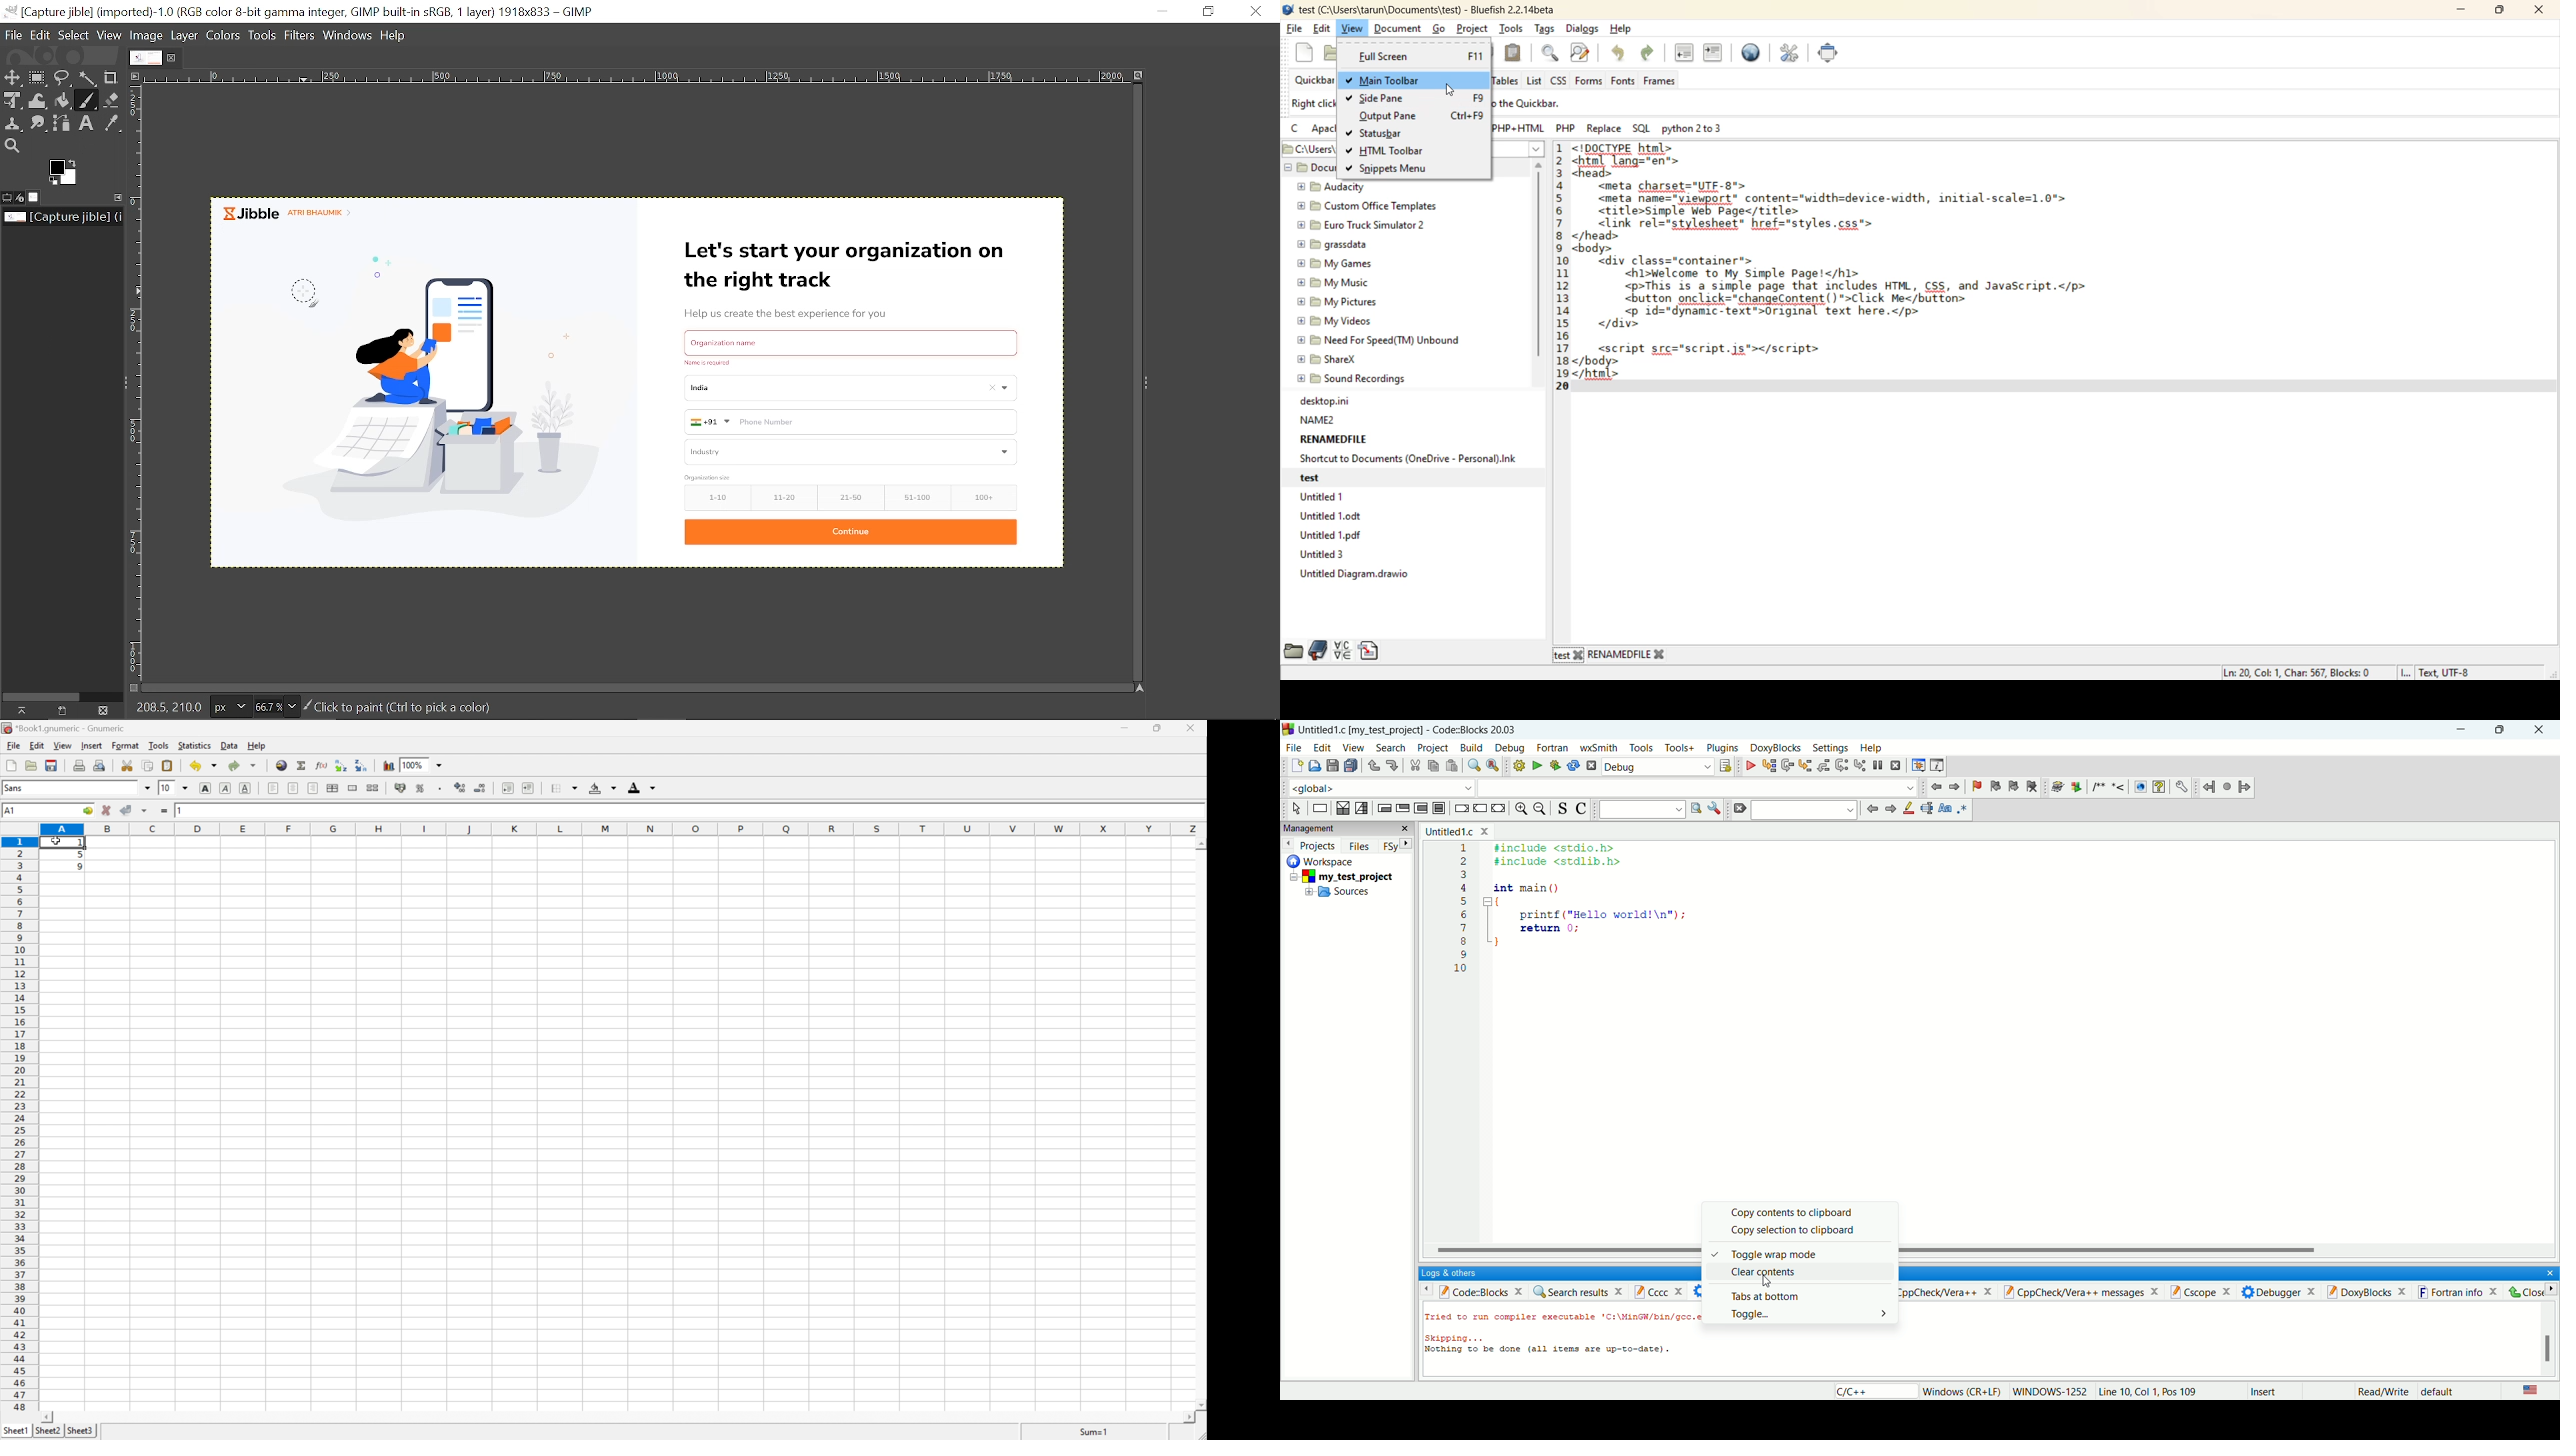 The width and height of the screenshot is (2576, 1456). Describe the element at coordinates (2263, 1390) in the screenshot. I see `insert` at that location.